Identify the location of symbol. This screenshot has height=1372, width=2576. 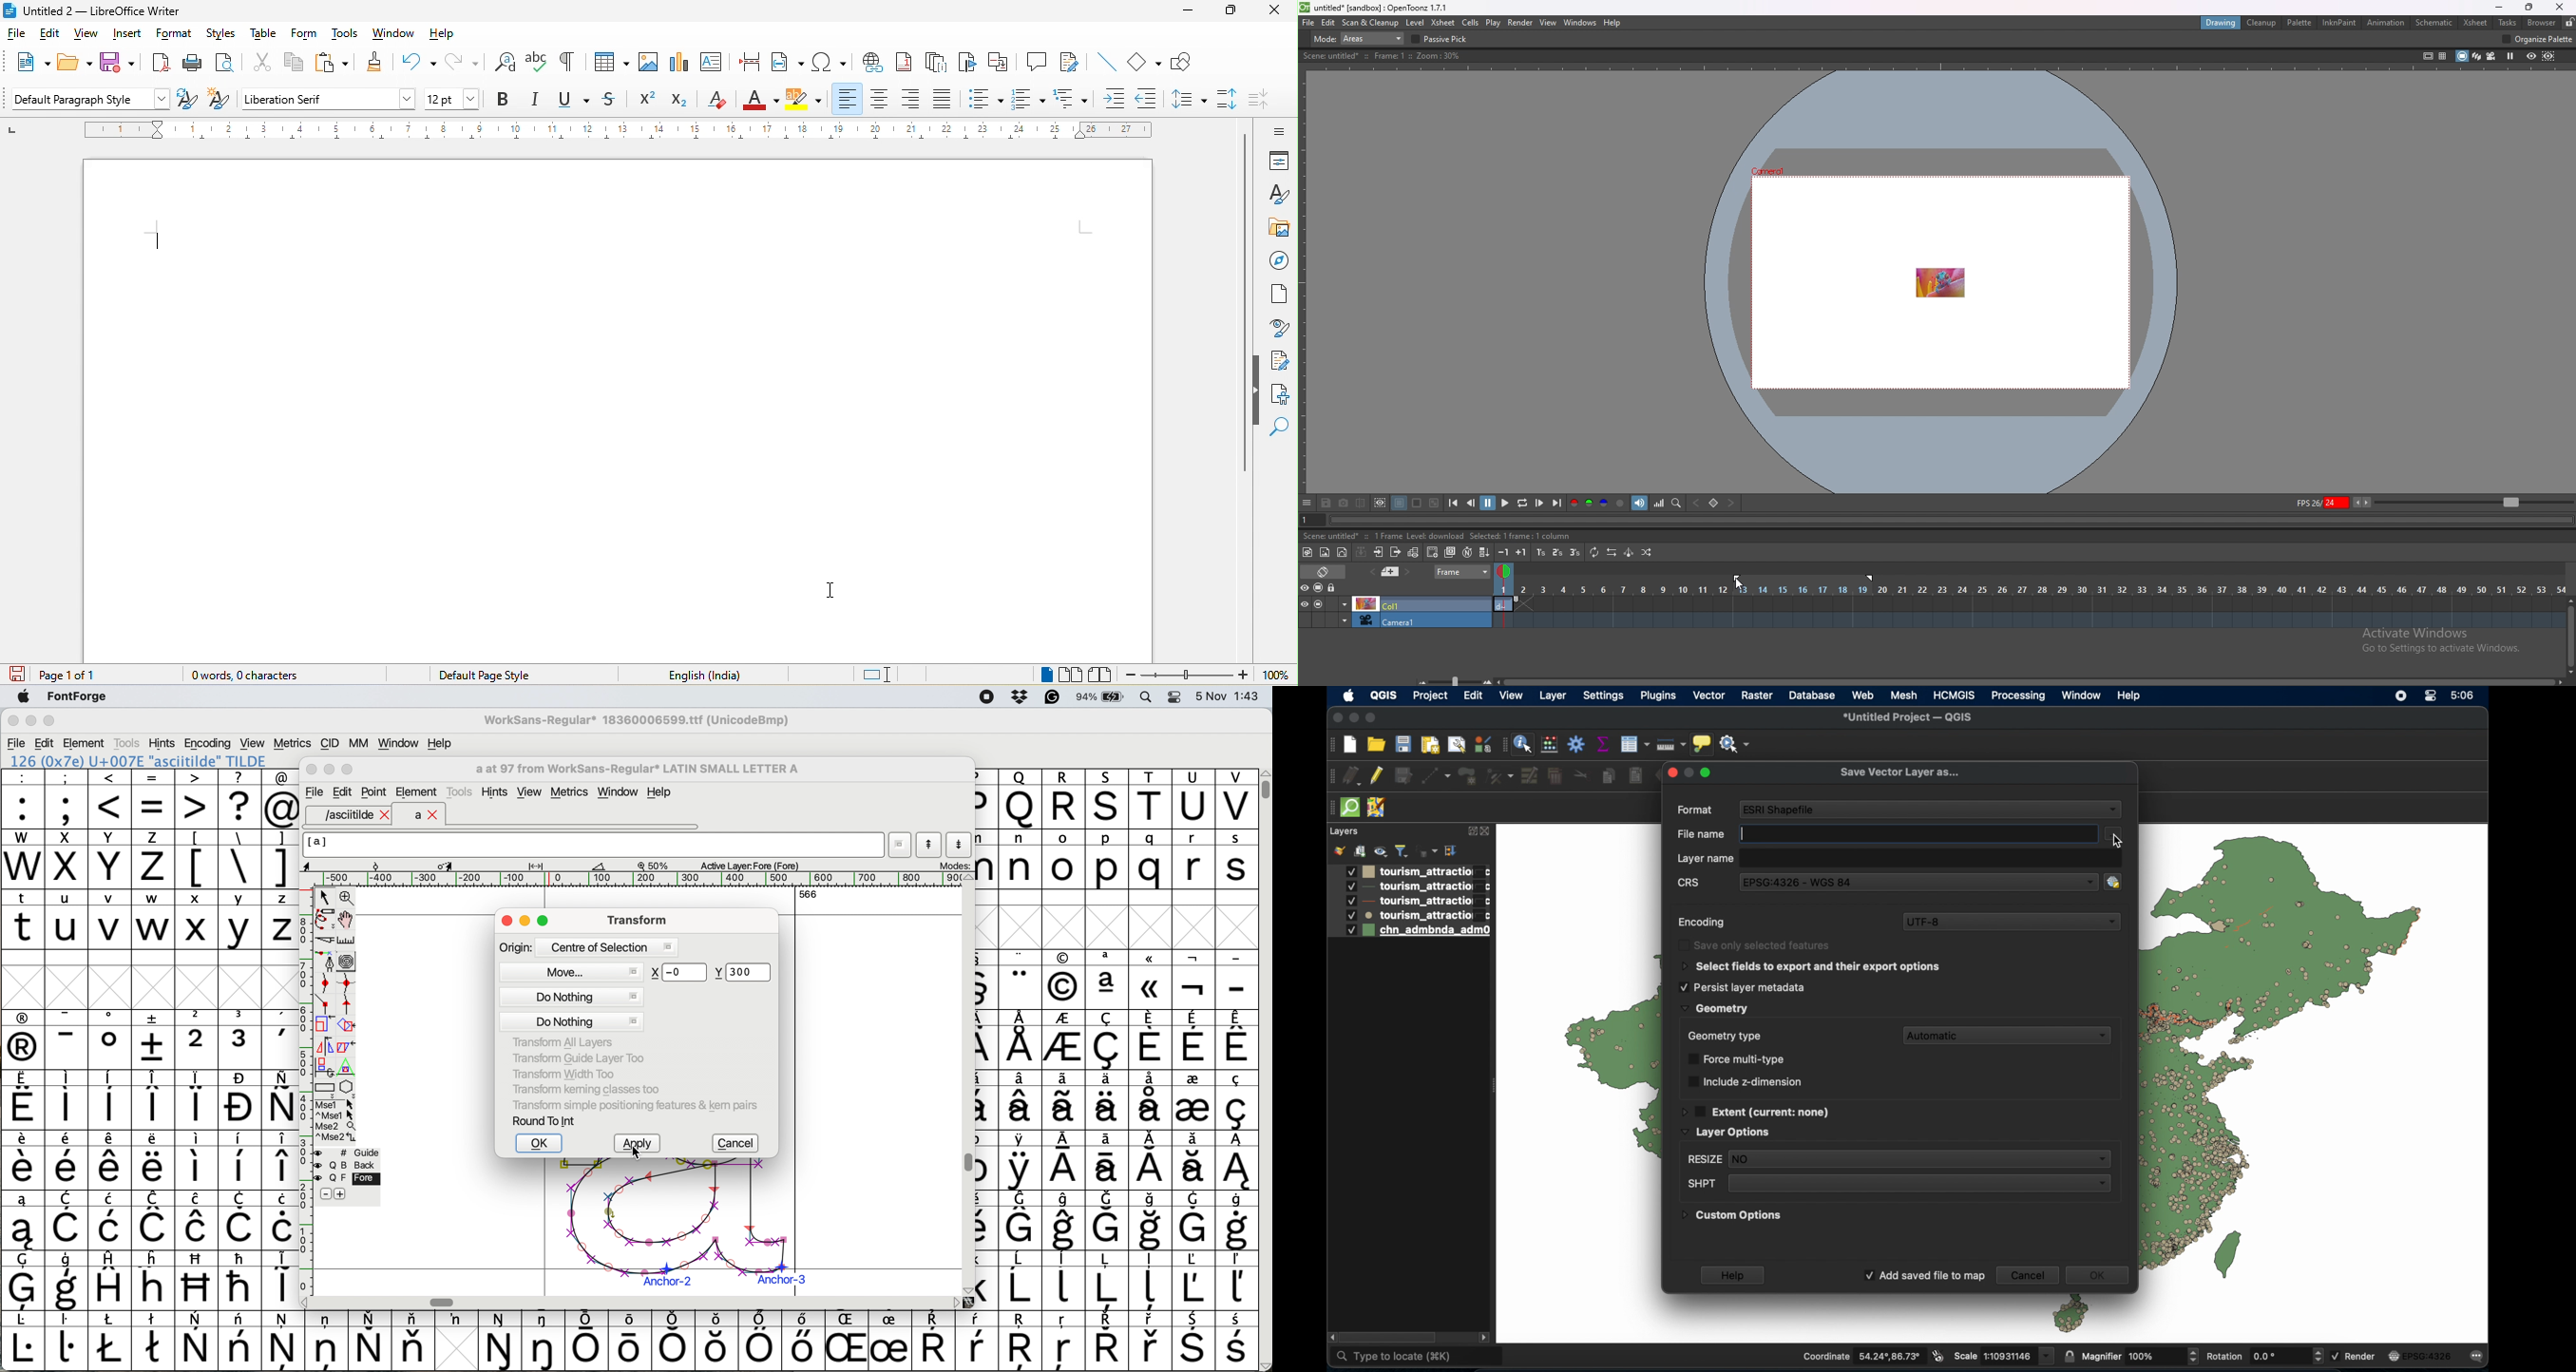
(153, 1160).